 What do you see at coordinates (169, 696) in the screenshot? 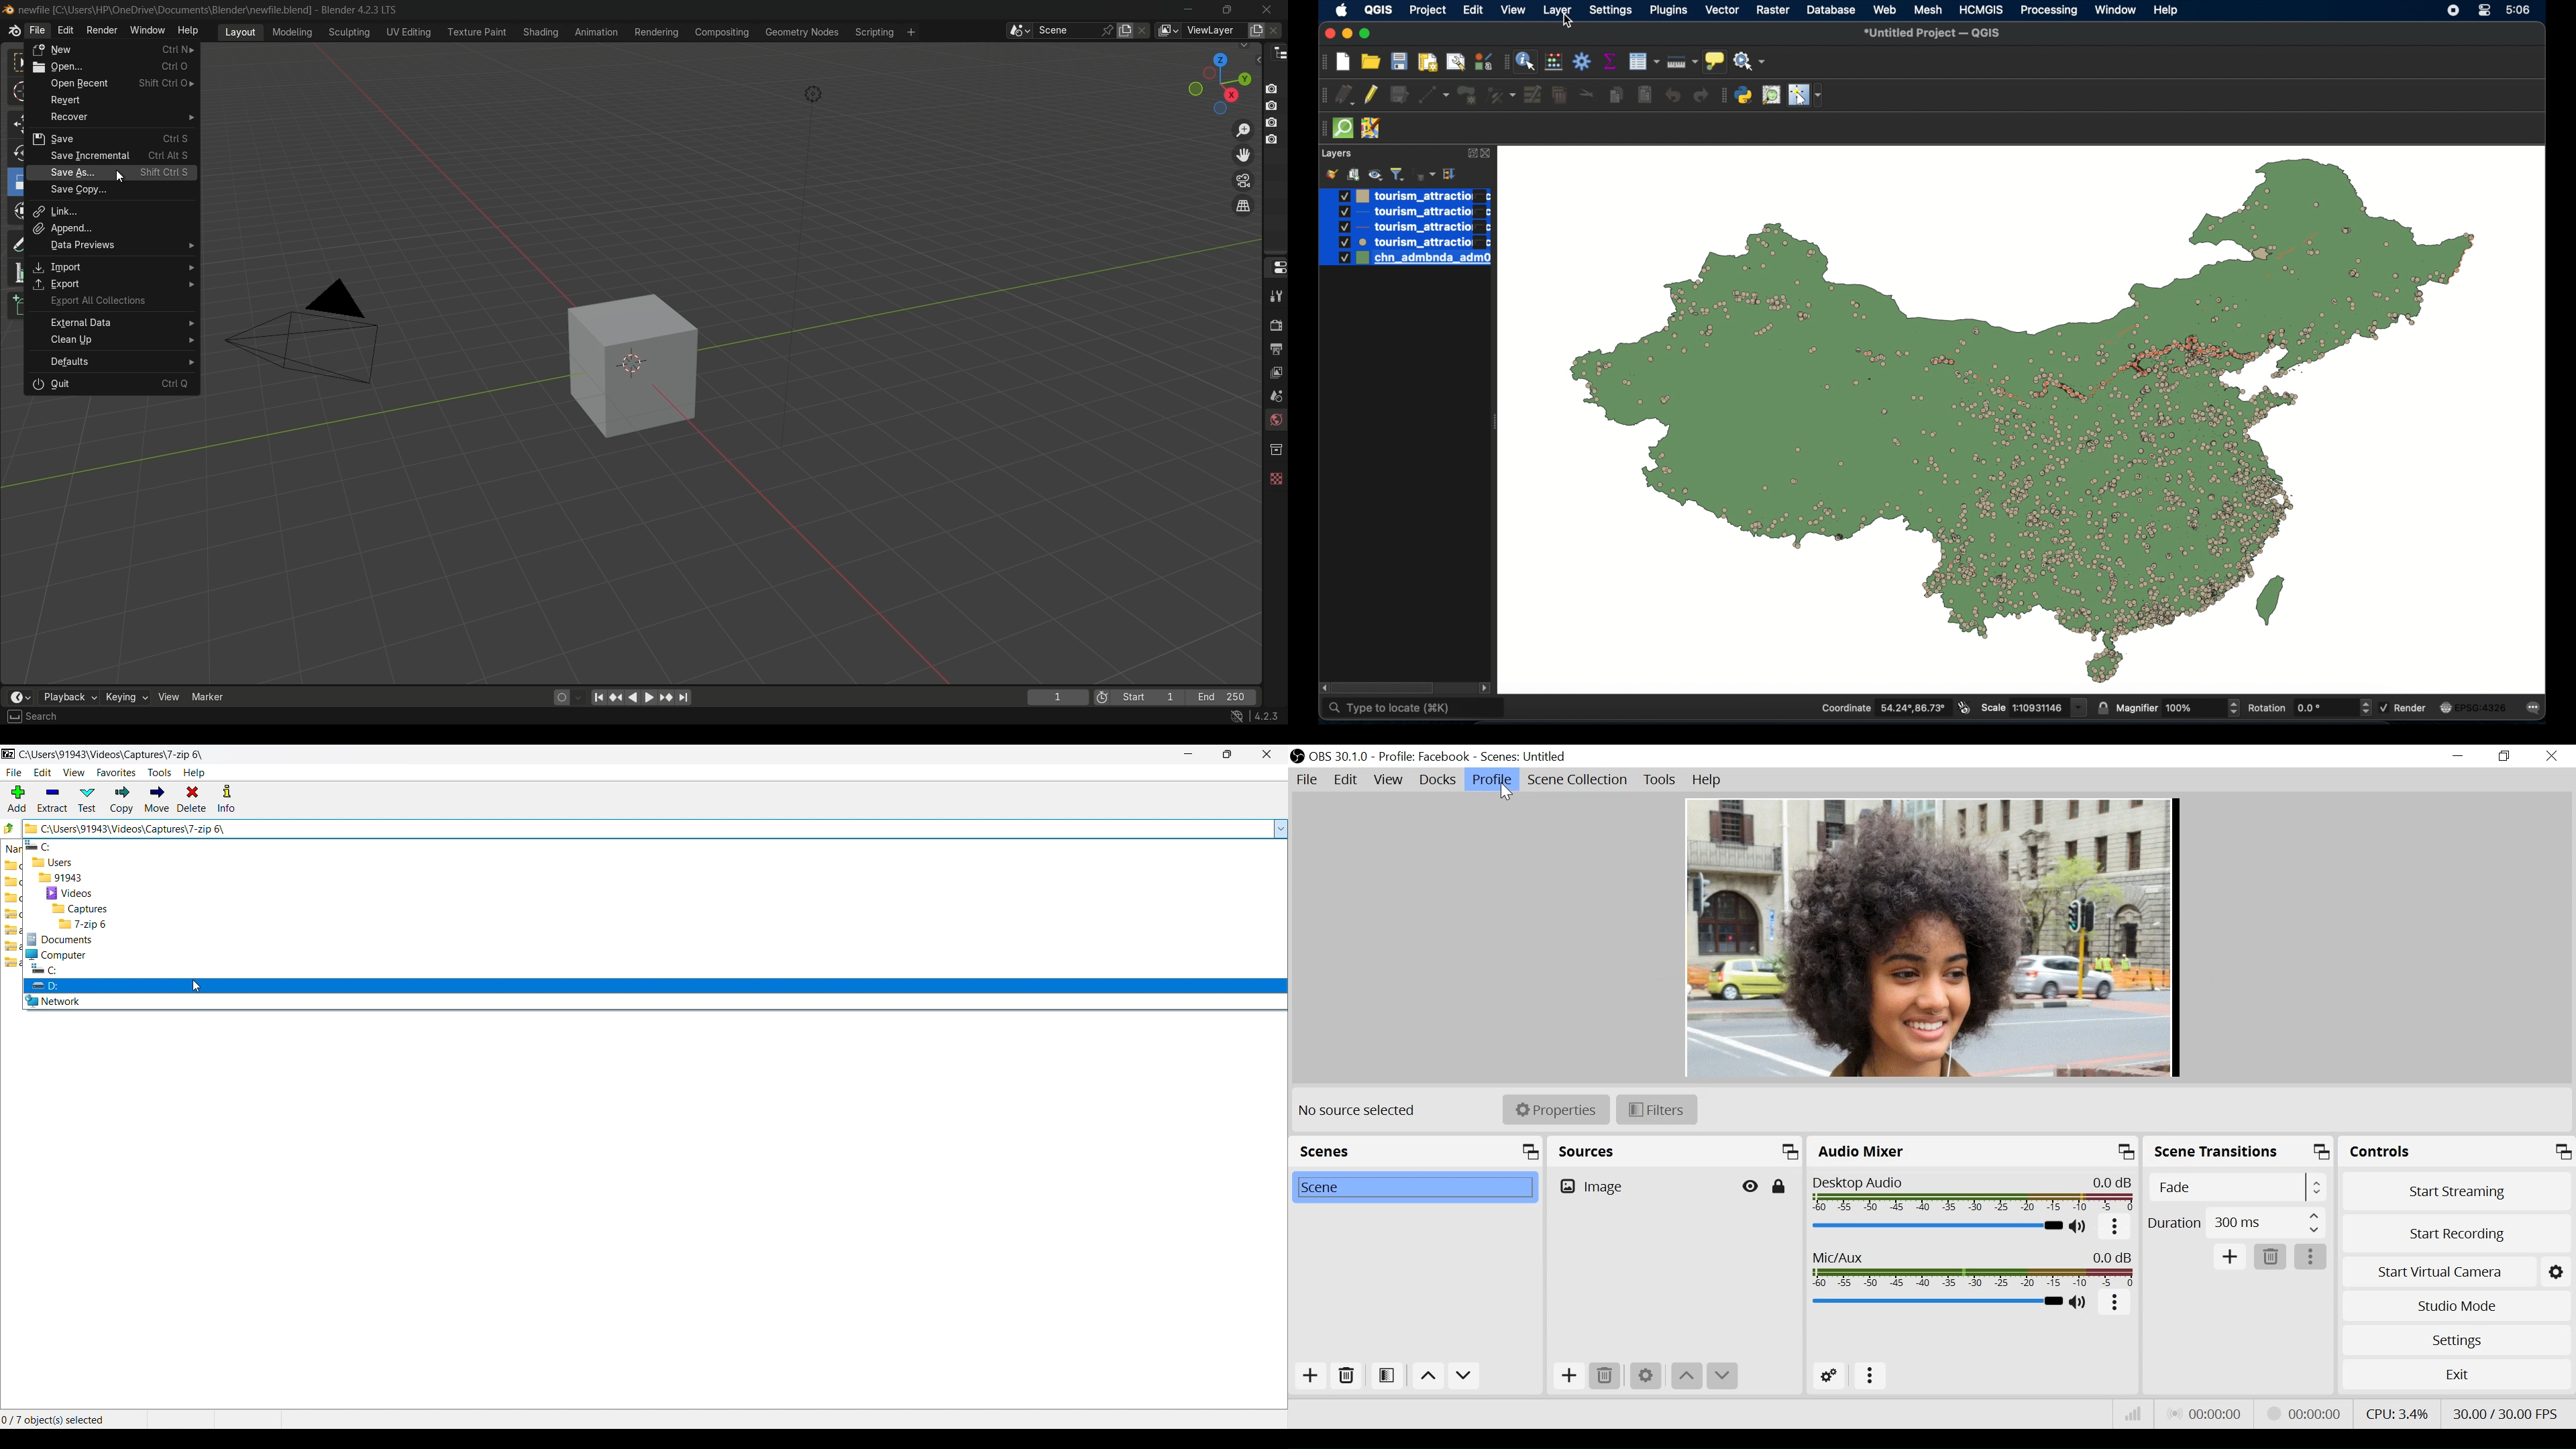
I see `view` at bounding box center [169, 696].